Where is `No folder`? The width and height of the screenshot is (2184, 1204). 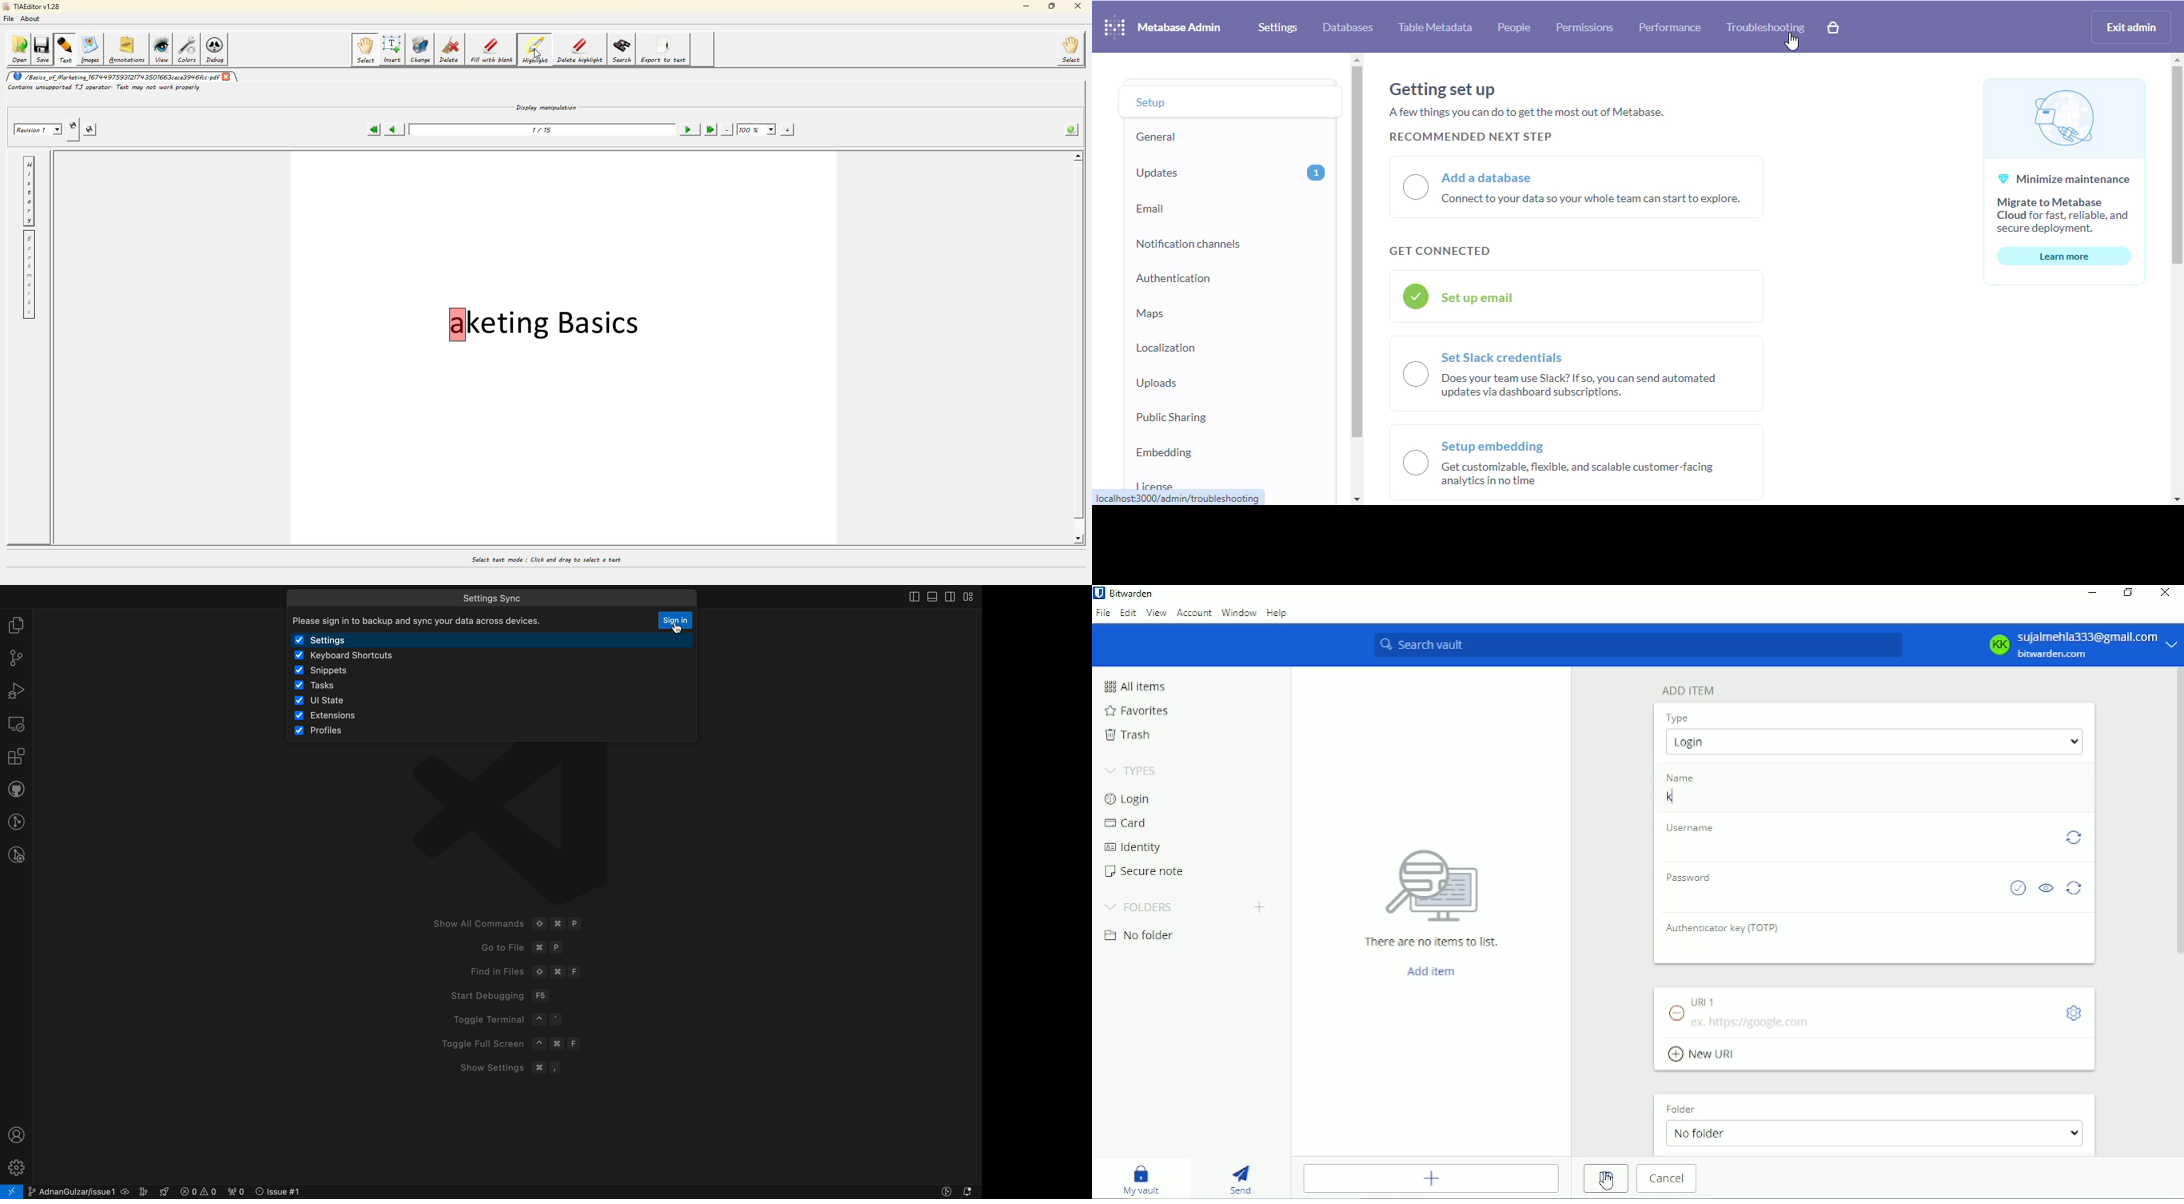
No folder is located at coordinates (1874, 1134).